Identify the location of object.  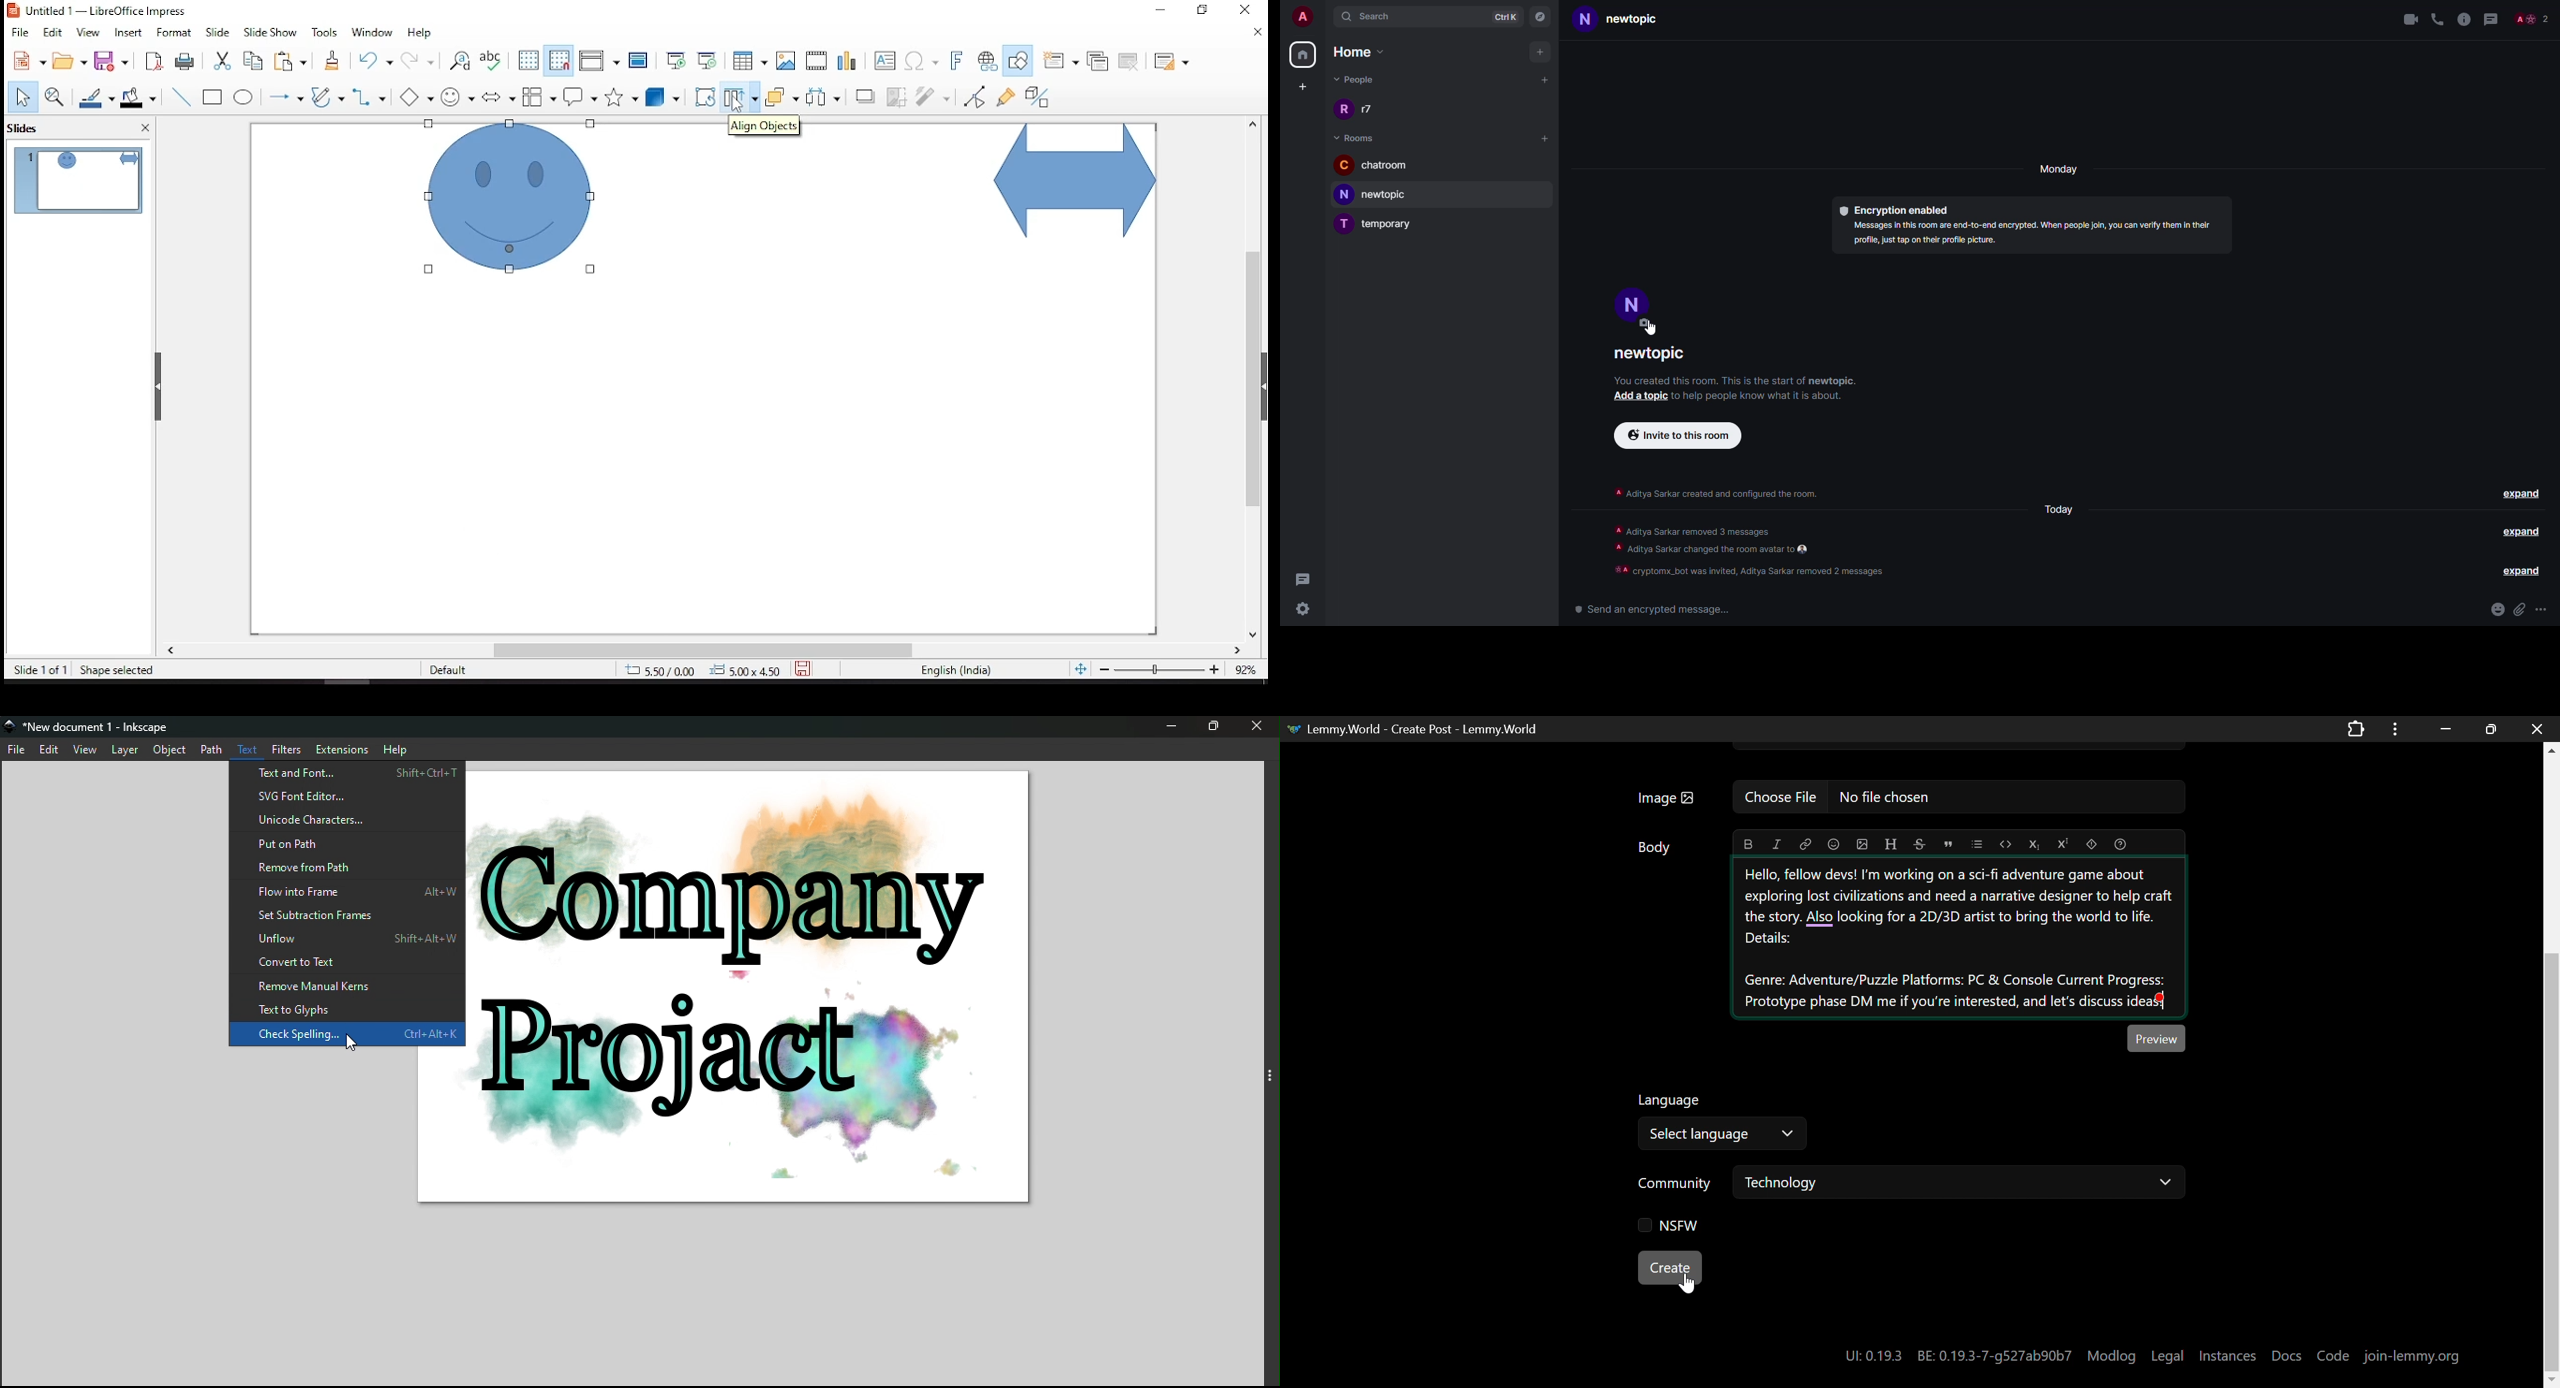
(171, 751).